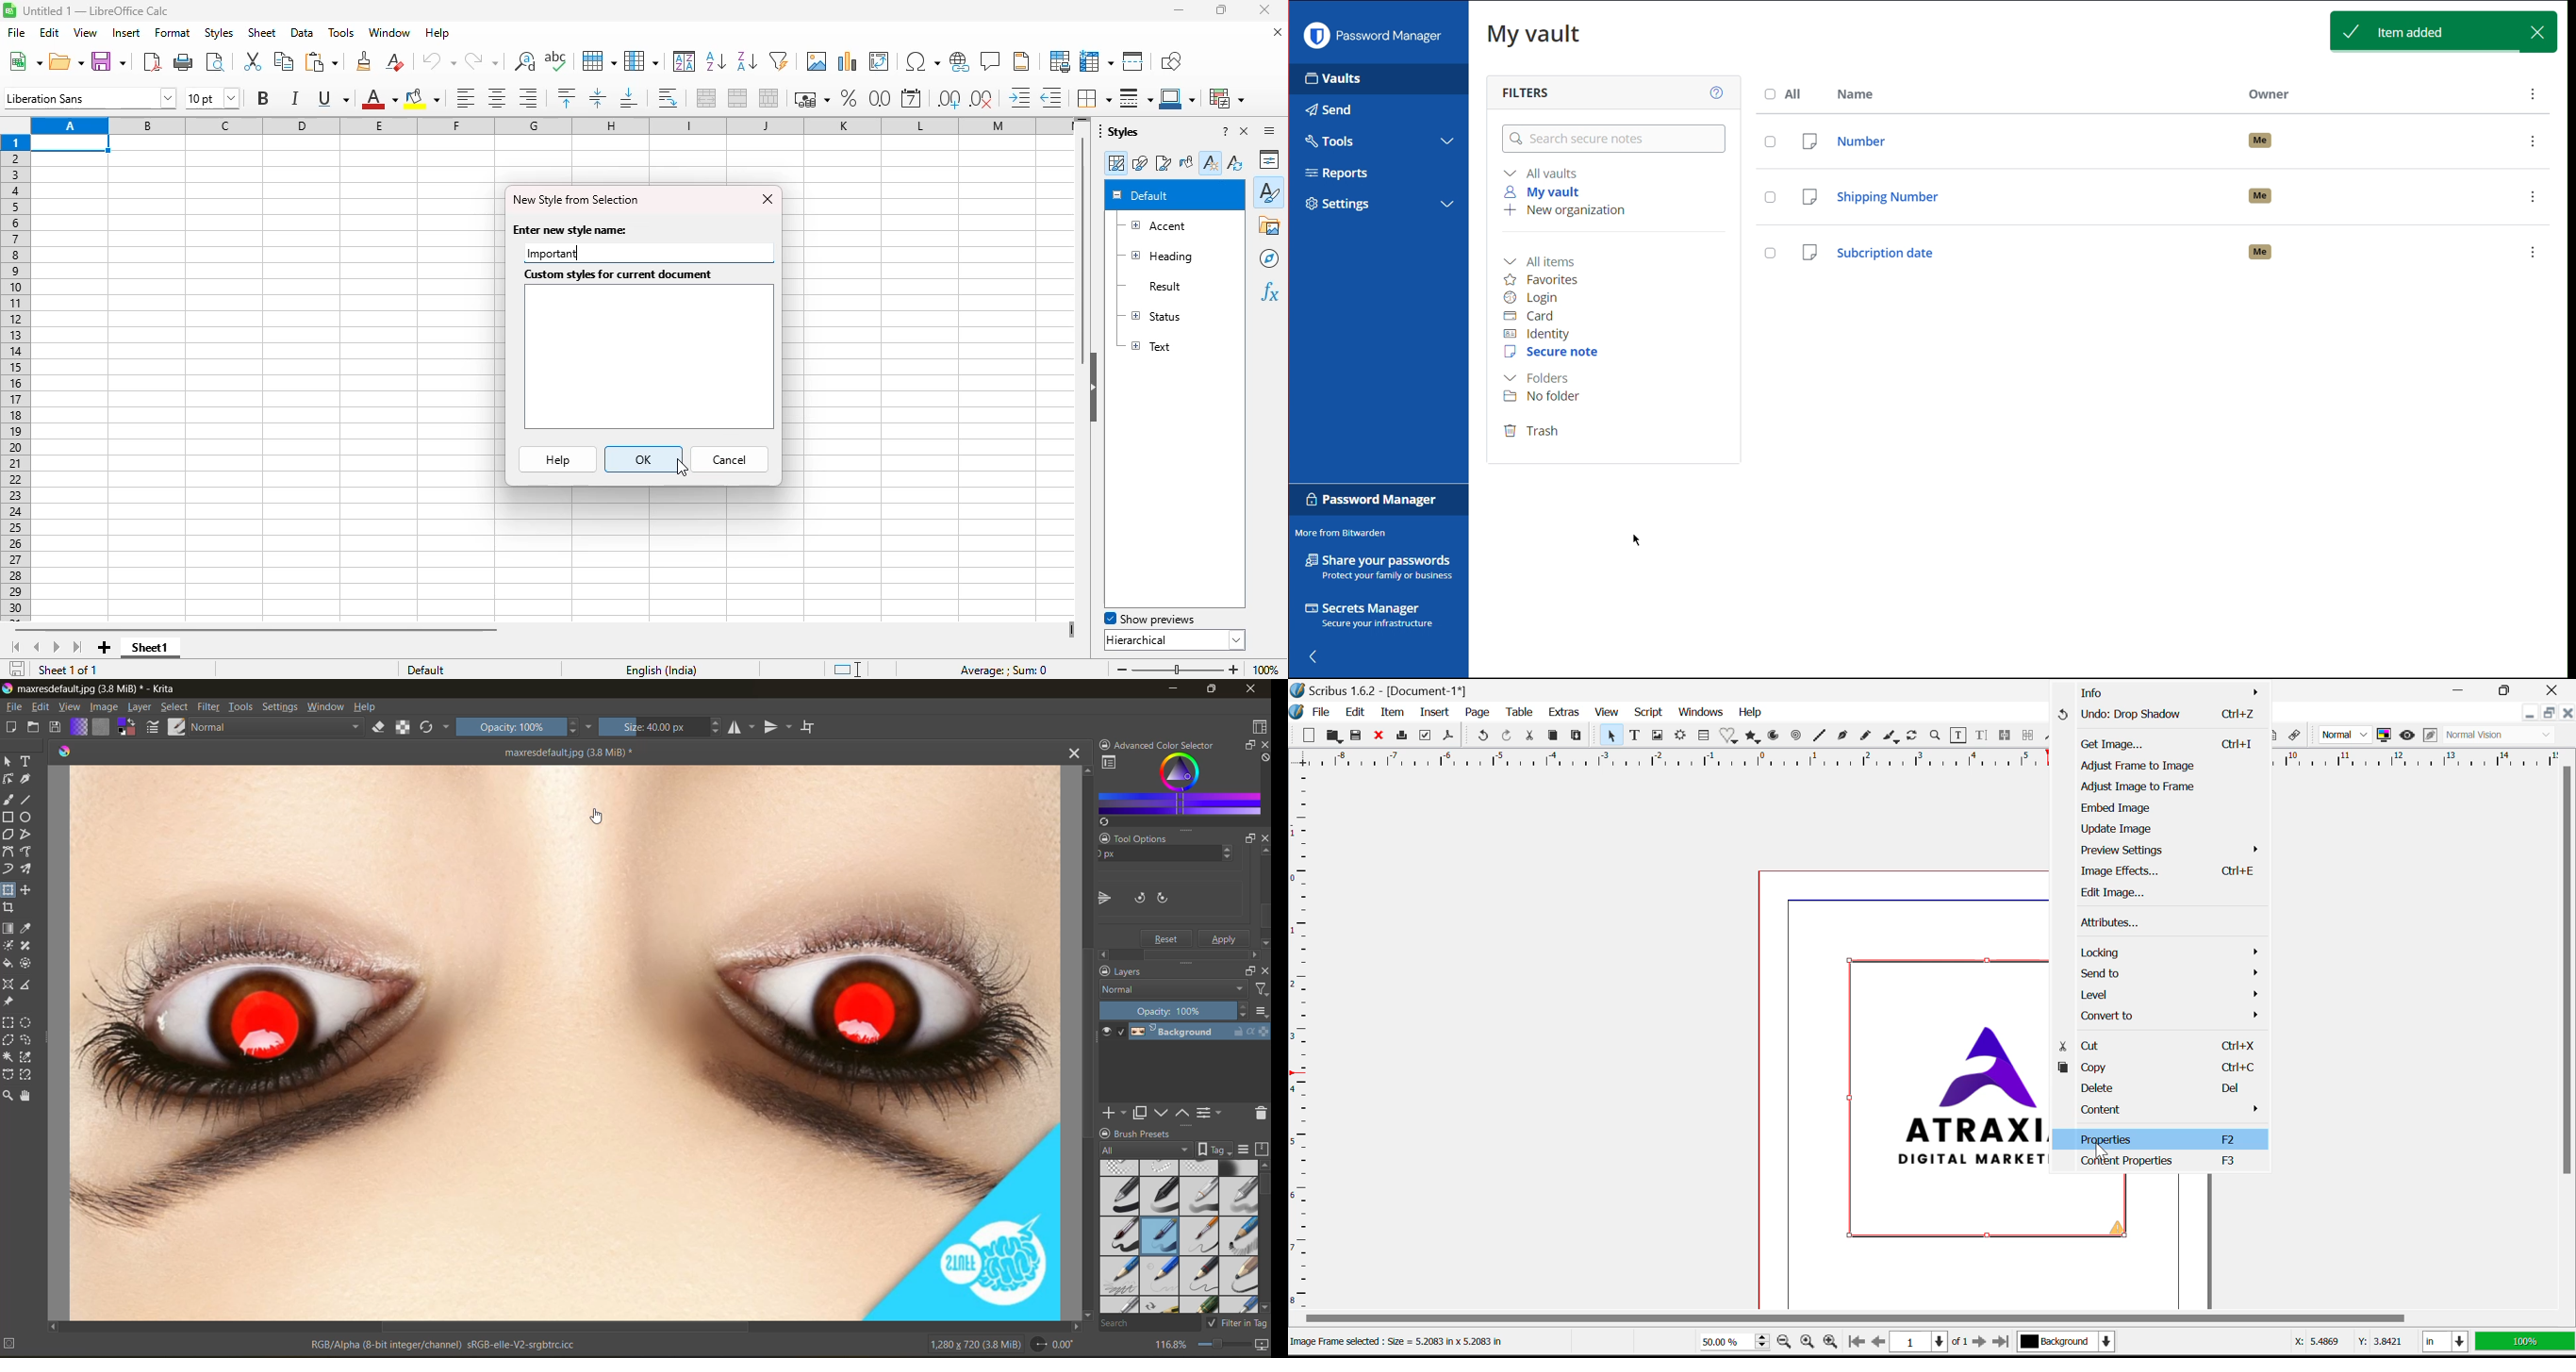 The height and width of the screenshot is (1372, 2576). What do you see at coordinates (649, 357) in the screenshot?
I see `textbox` at bounding box center [649, 357].